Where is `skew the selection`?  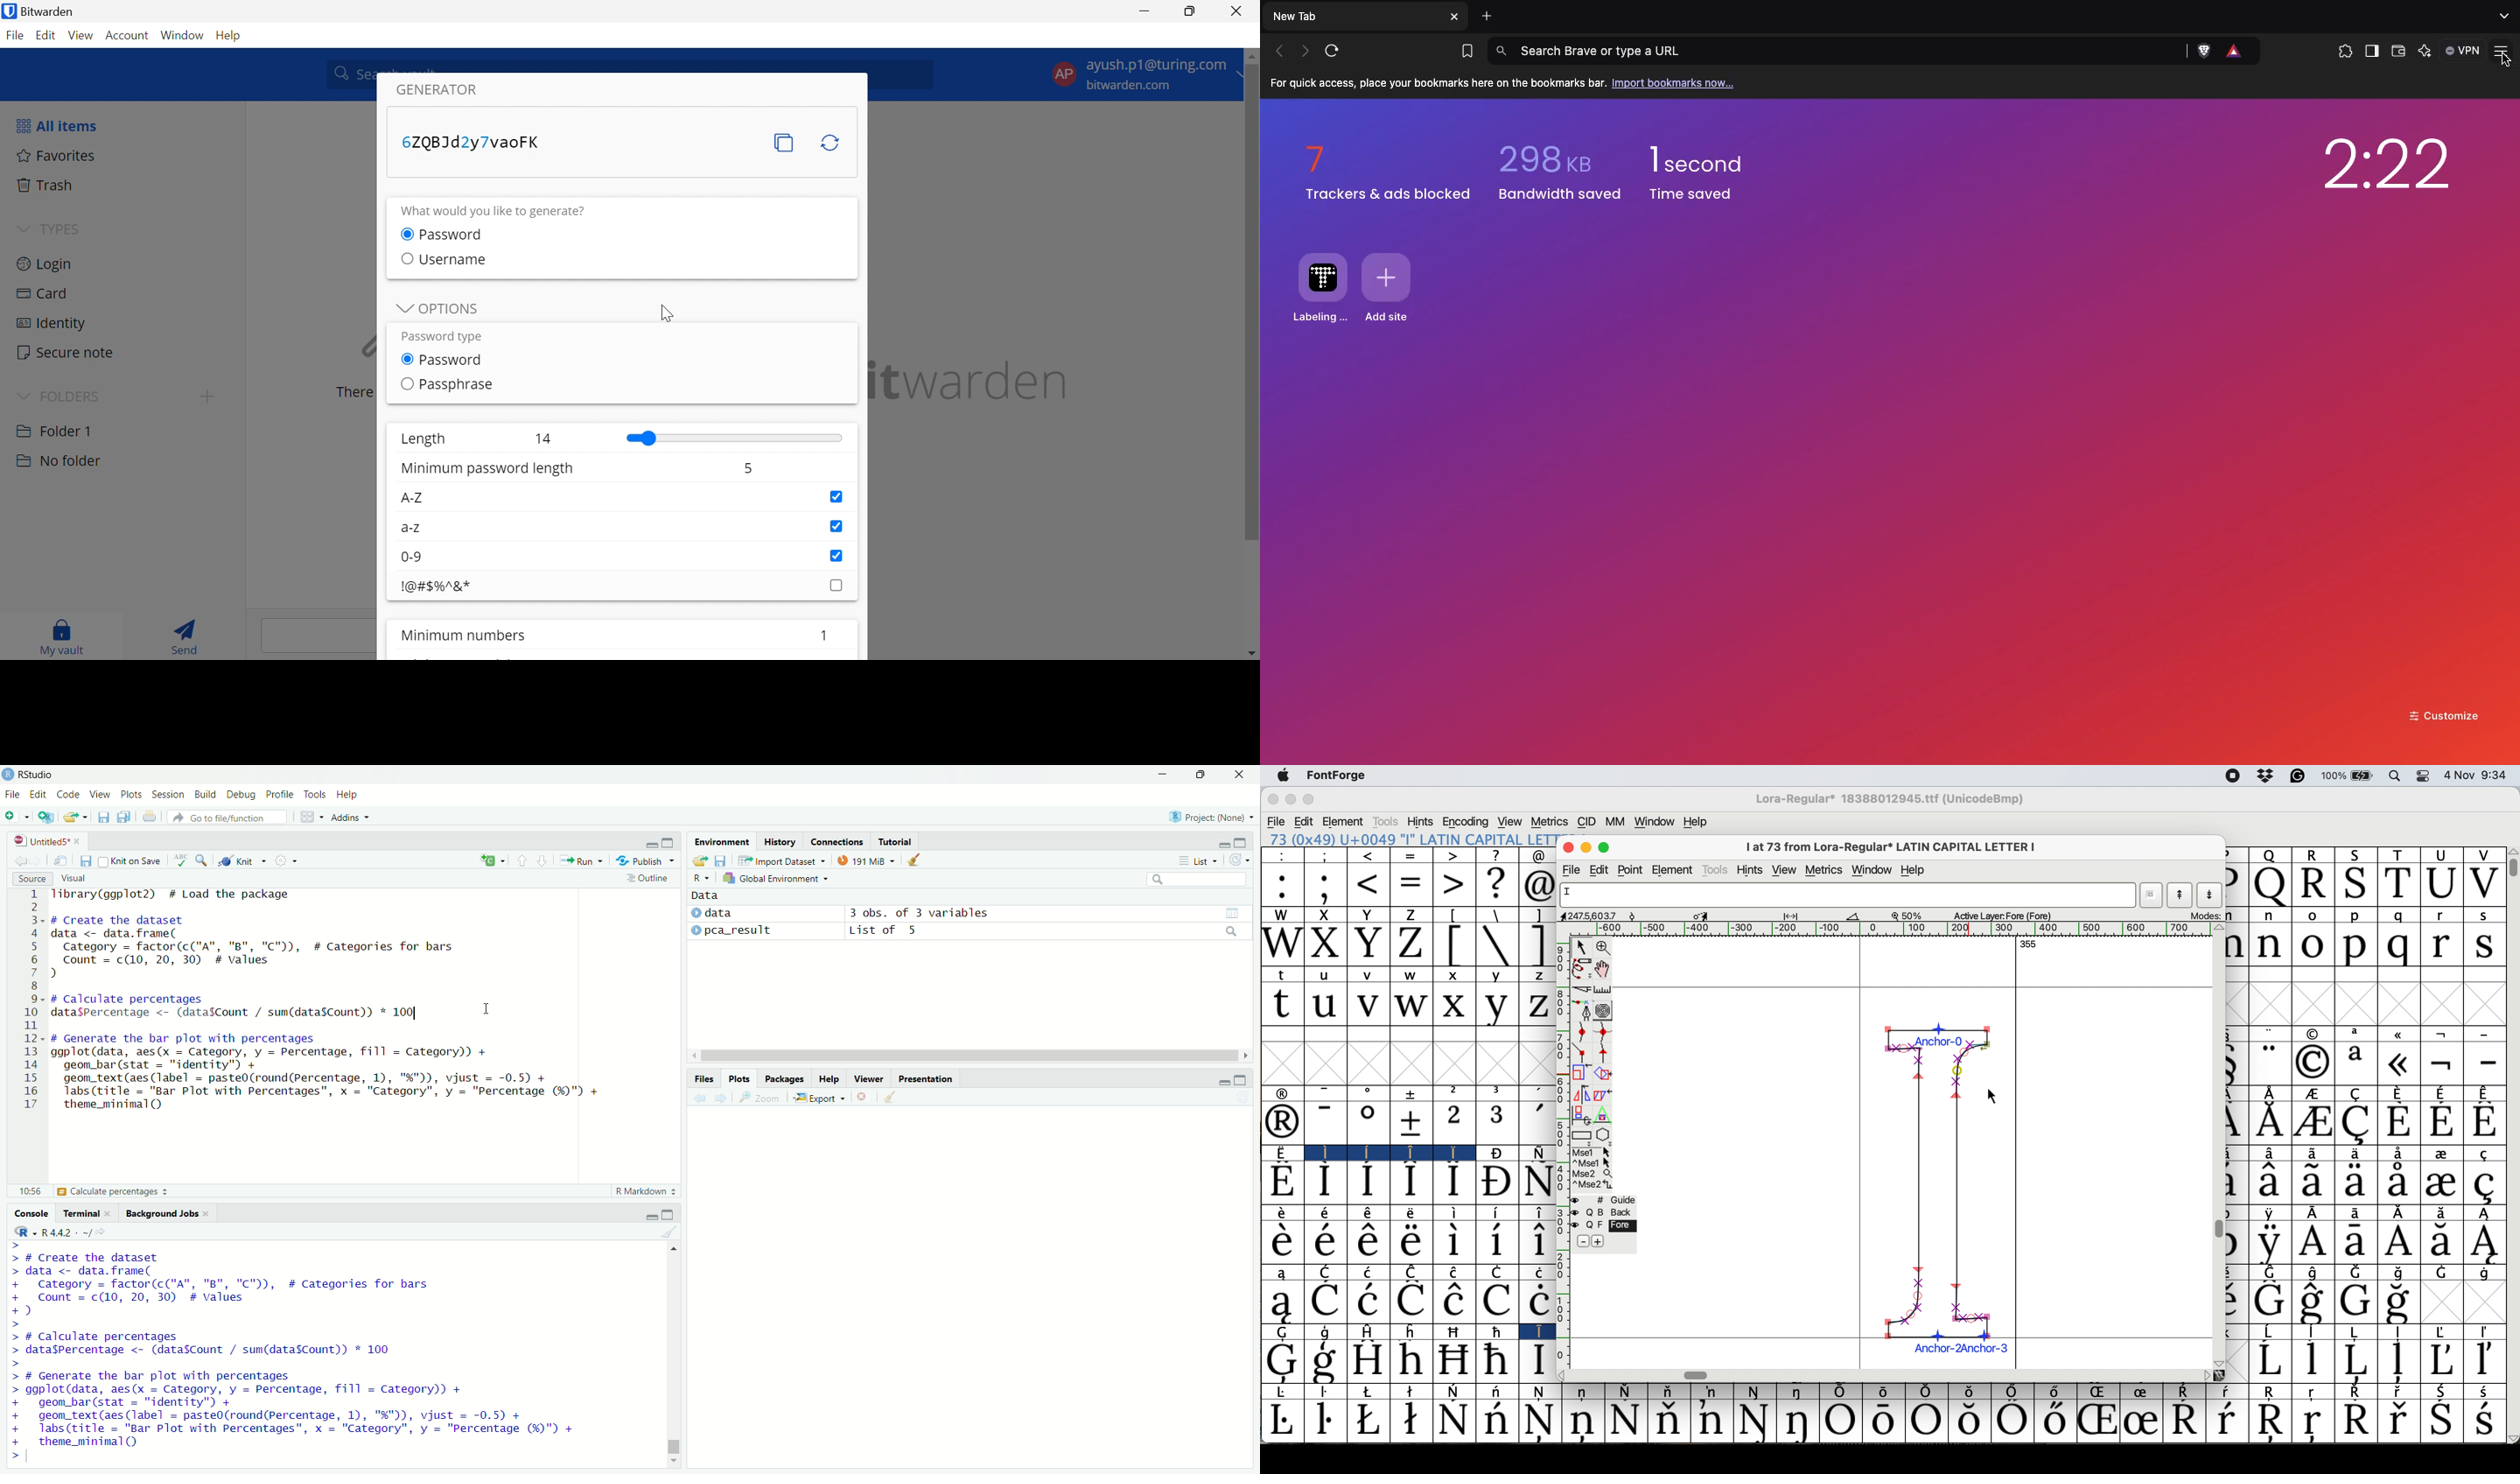
skew the selection is located at coordinates (1603, 1094).